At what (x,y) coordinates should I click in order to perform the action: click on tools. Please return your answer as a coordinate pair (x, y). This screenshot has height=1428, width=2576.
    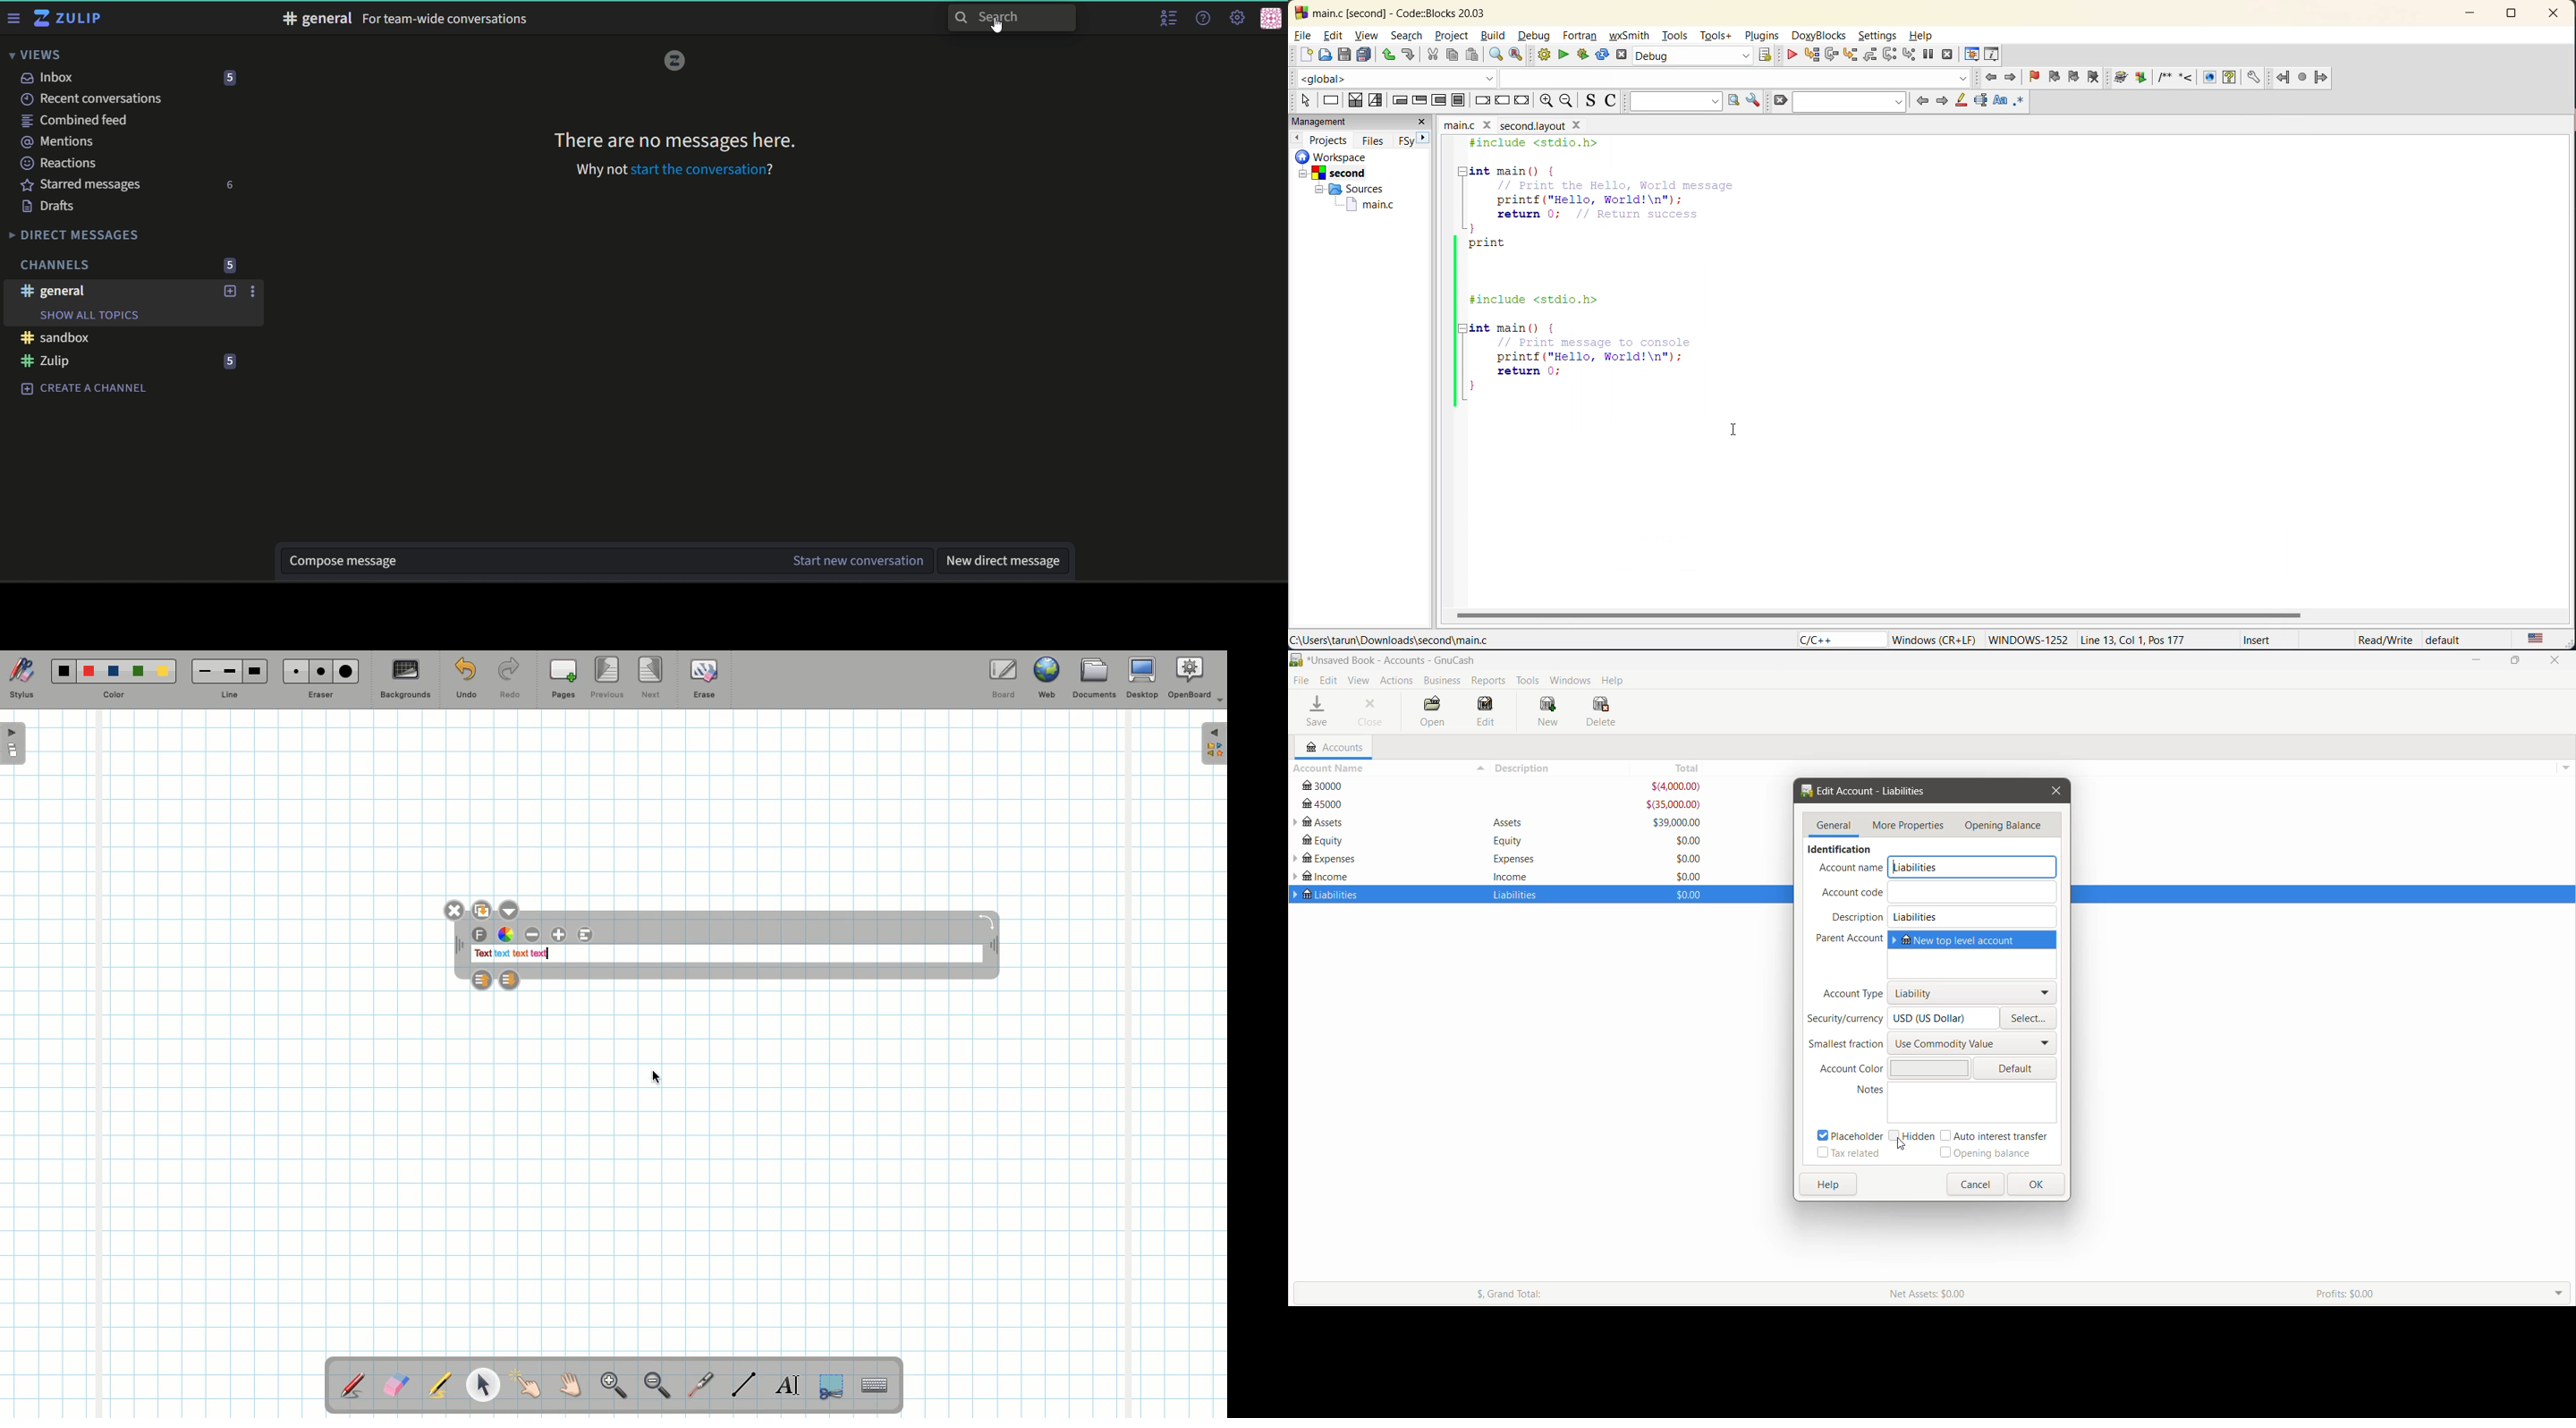
    Looking at the image, I should click on (1675, 37).